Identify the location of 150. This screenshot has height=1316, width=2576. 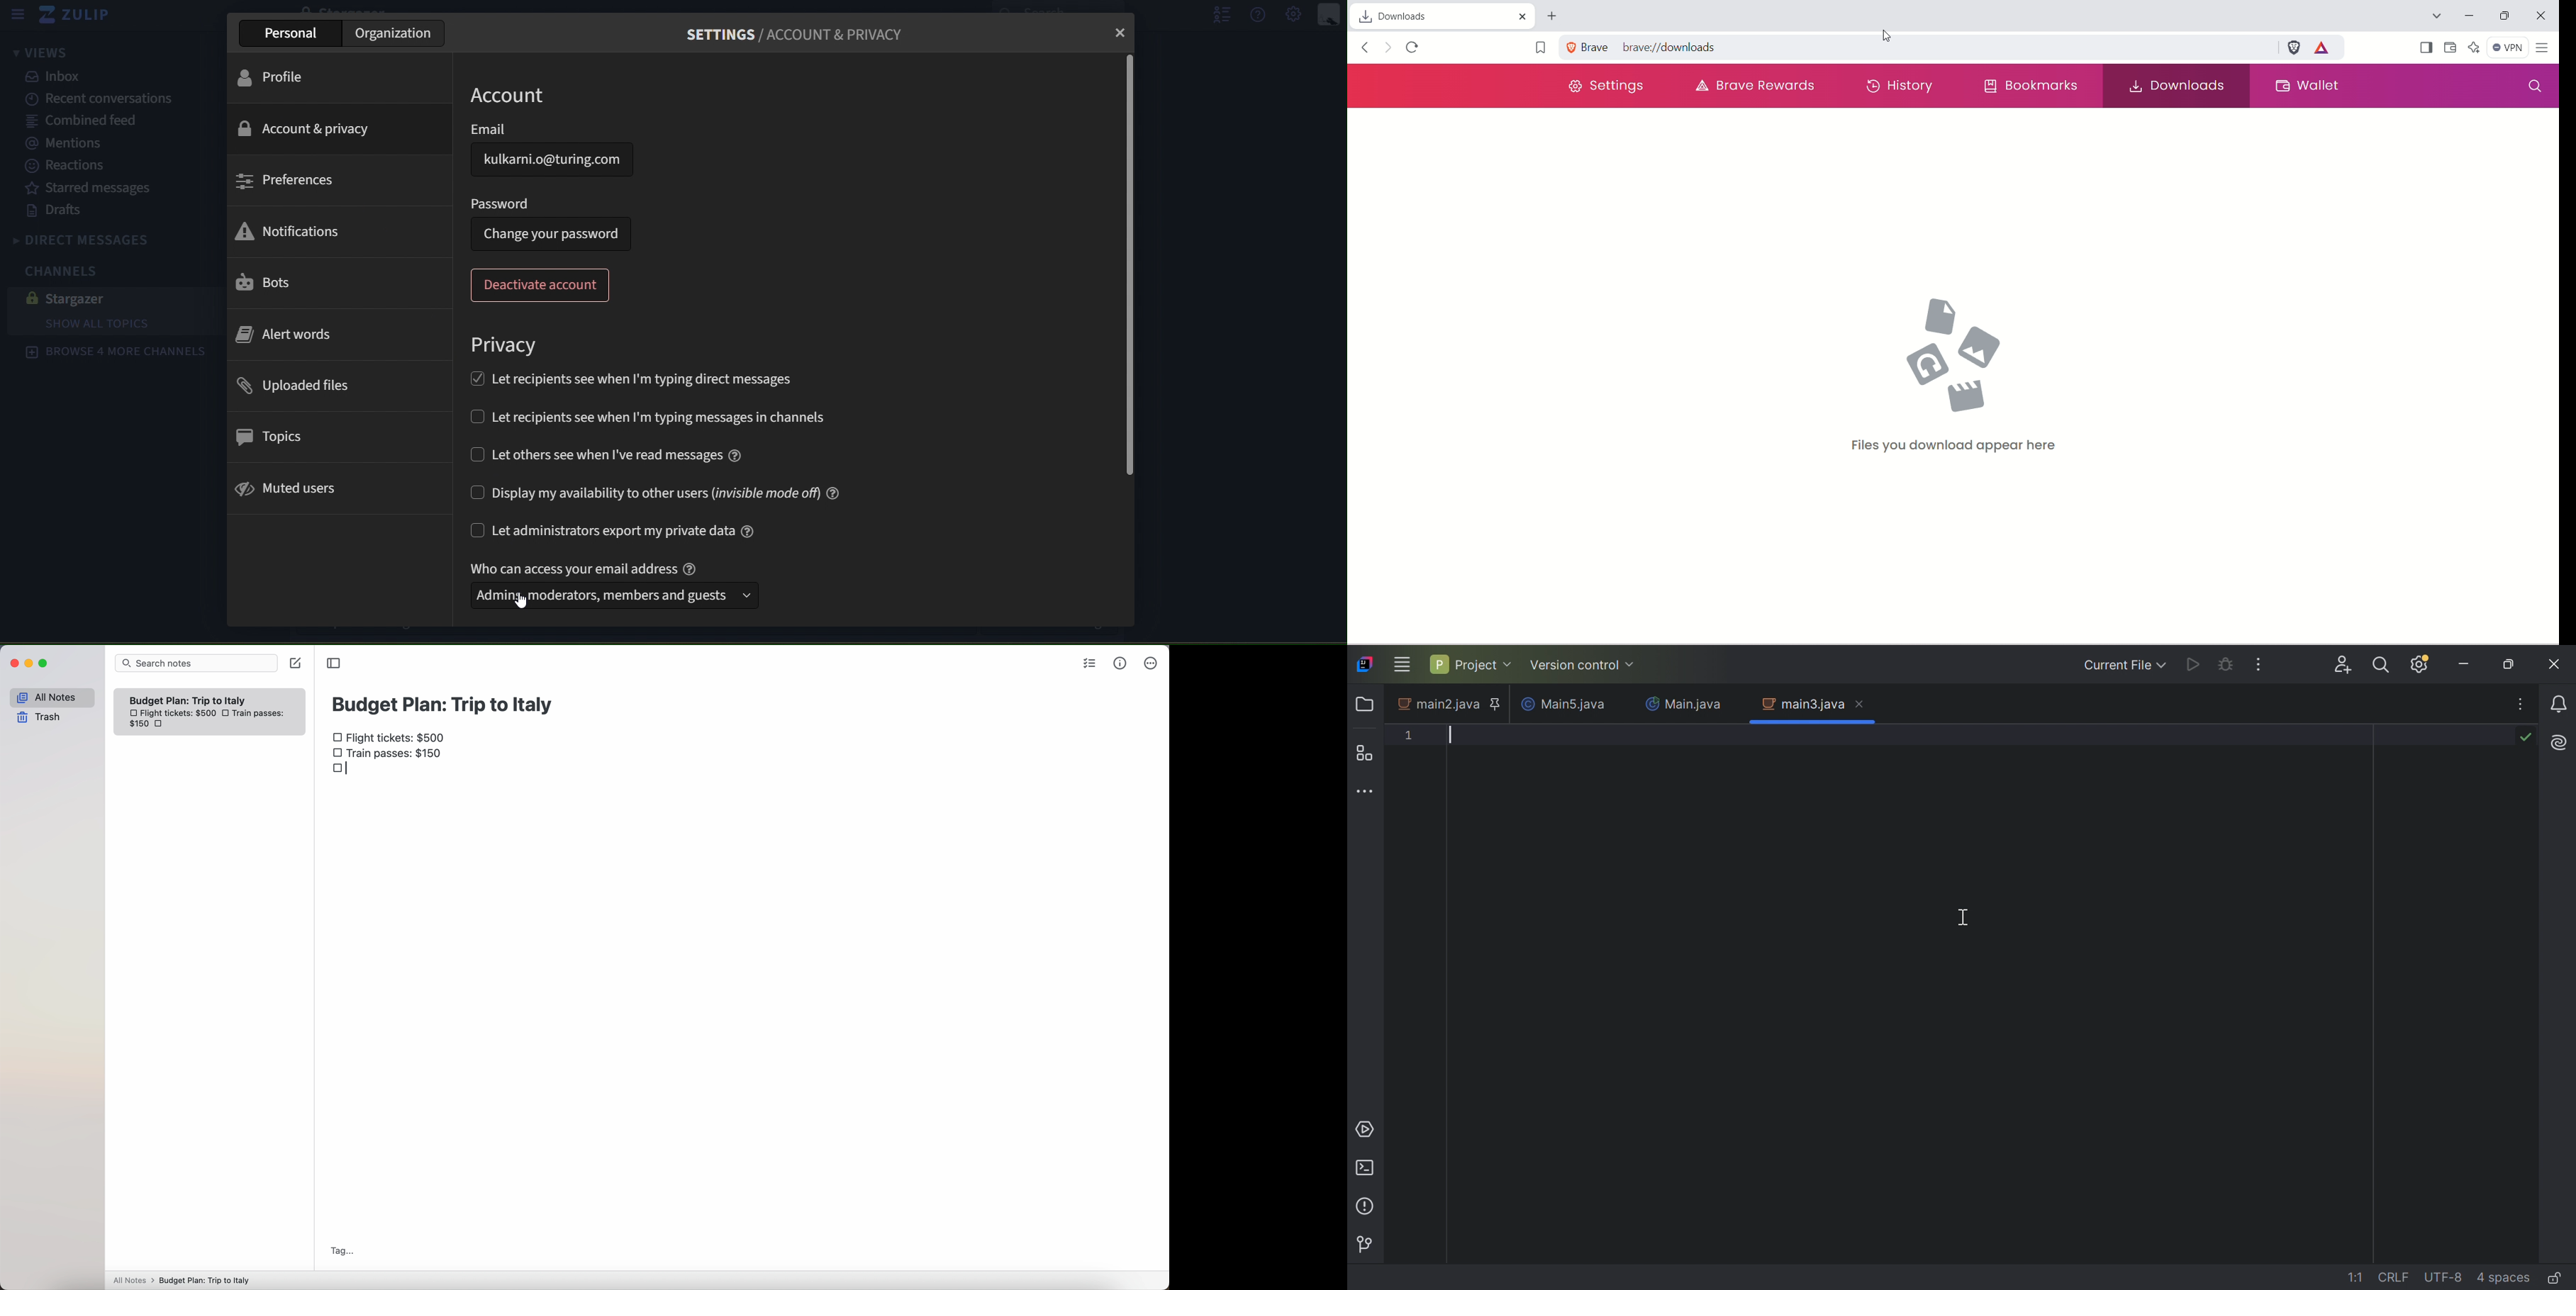
(138, 725).